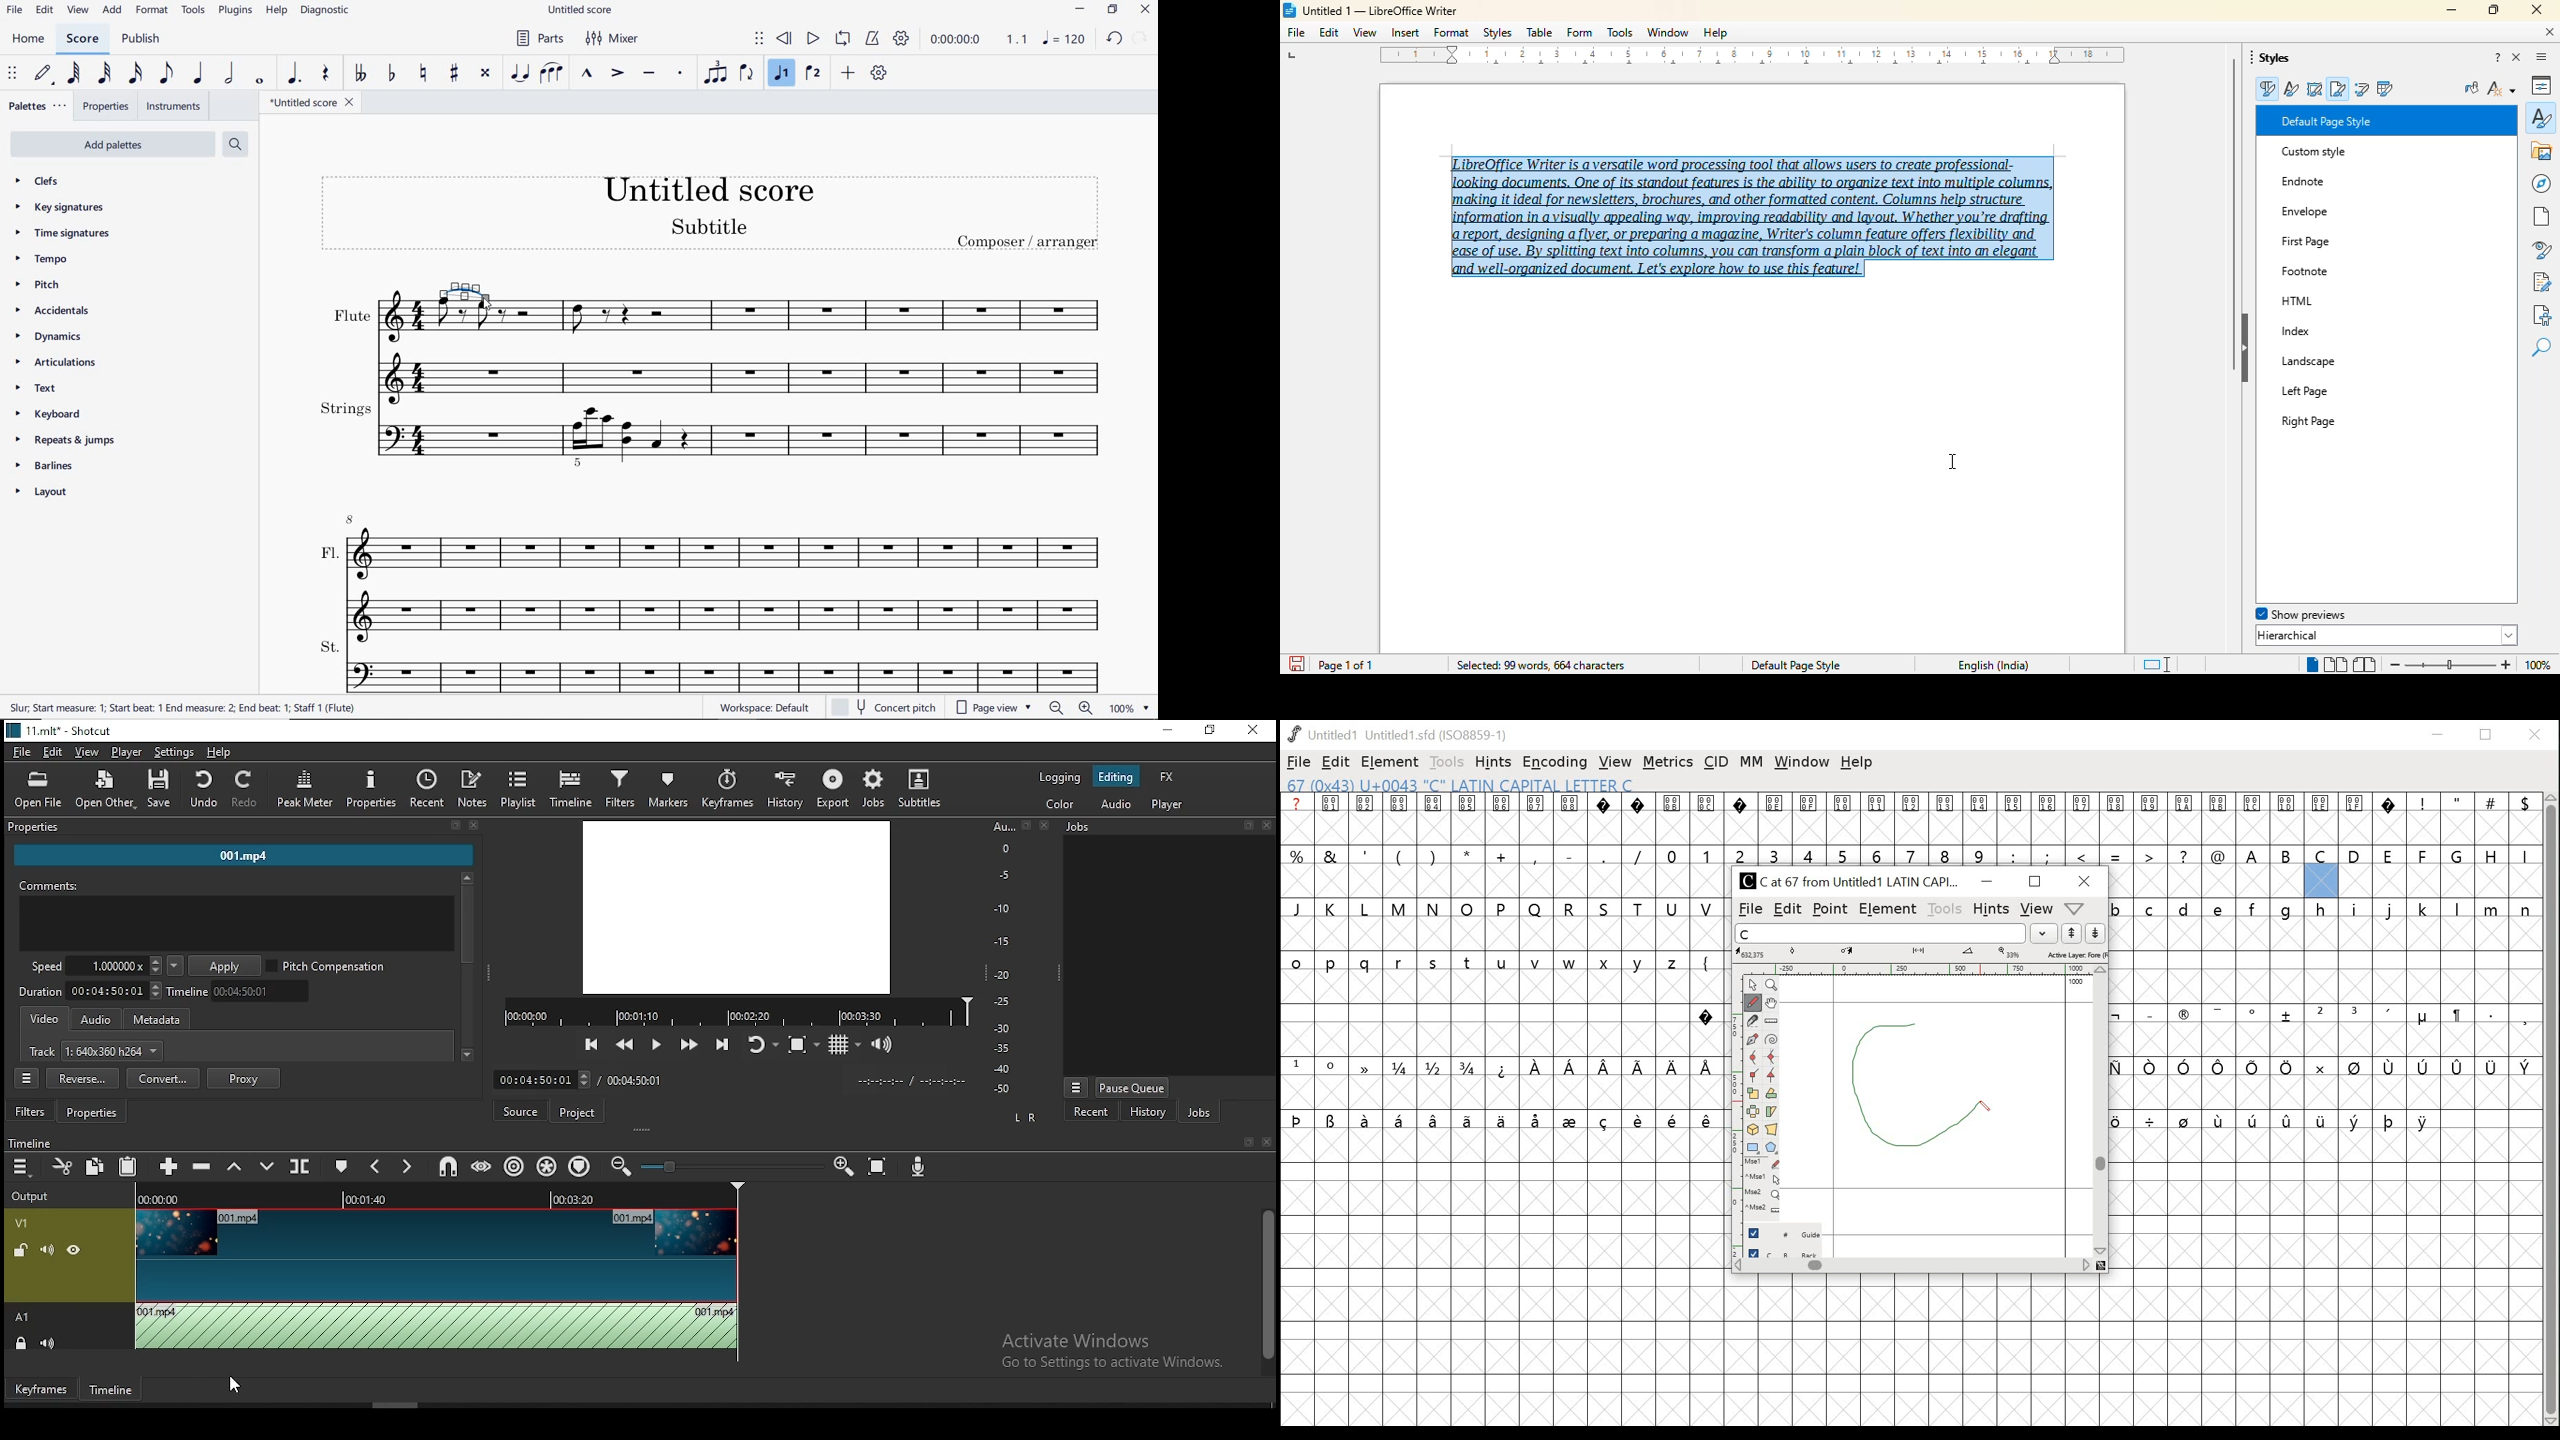 The width and height of the screenshot is (2576, 1456). I want to click on time input, so click(541, 1078).